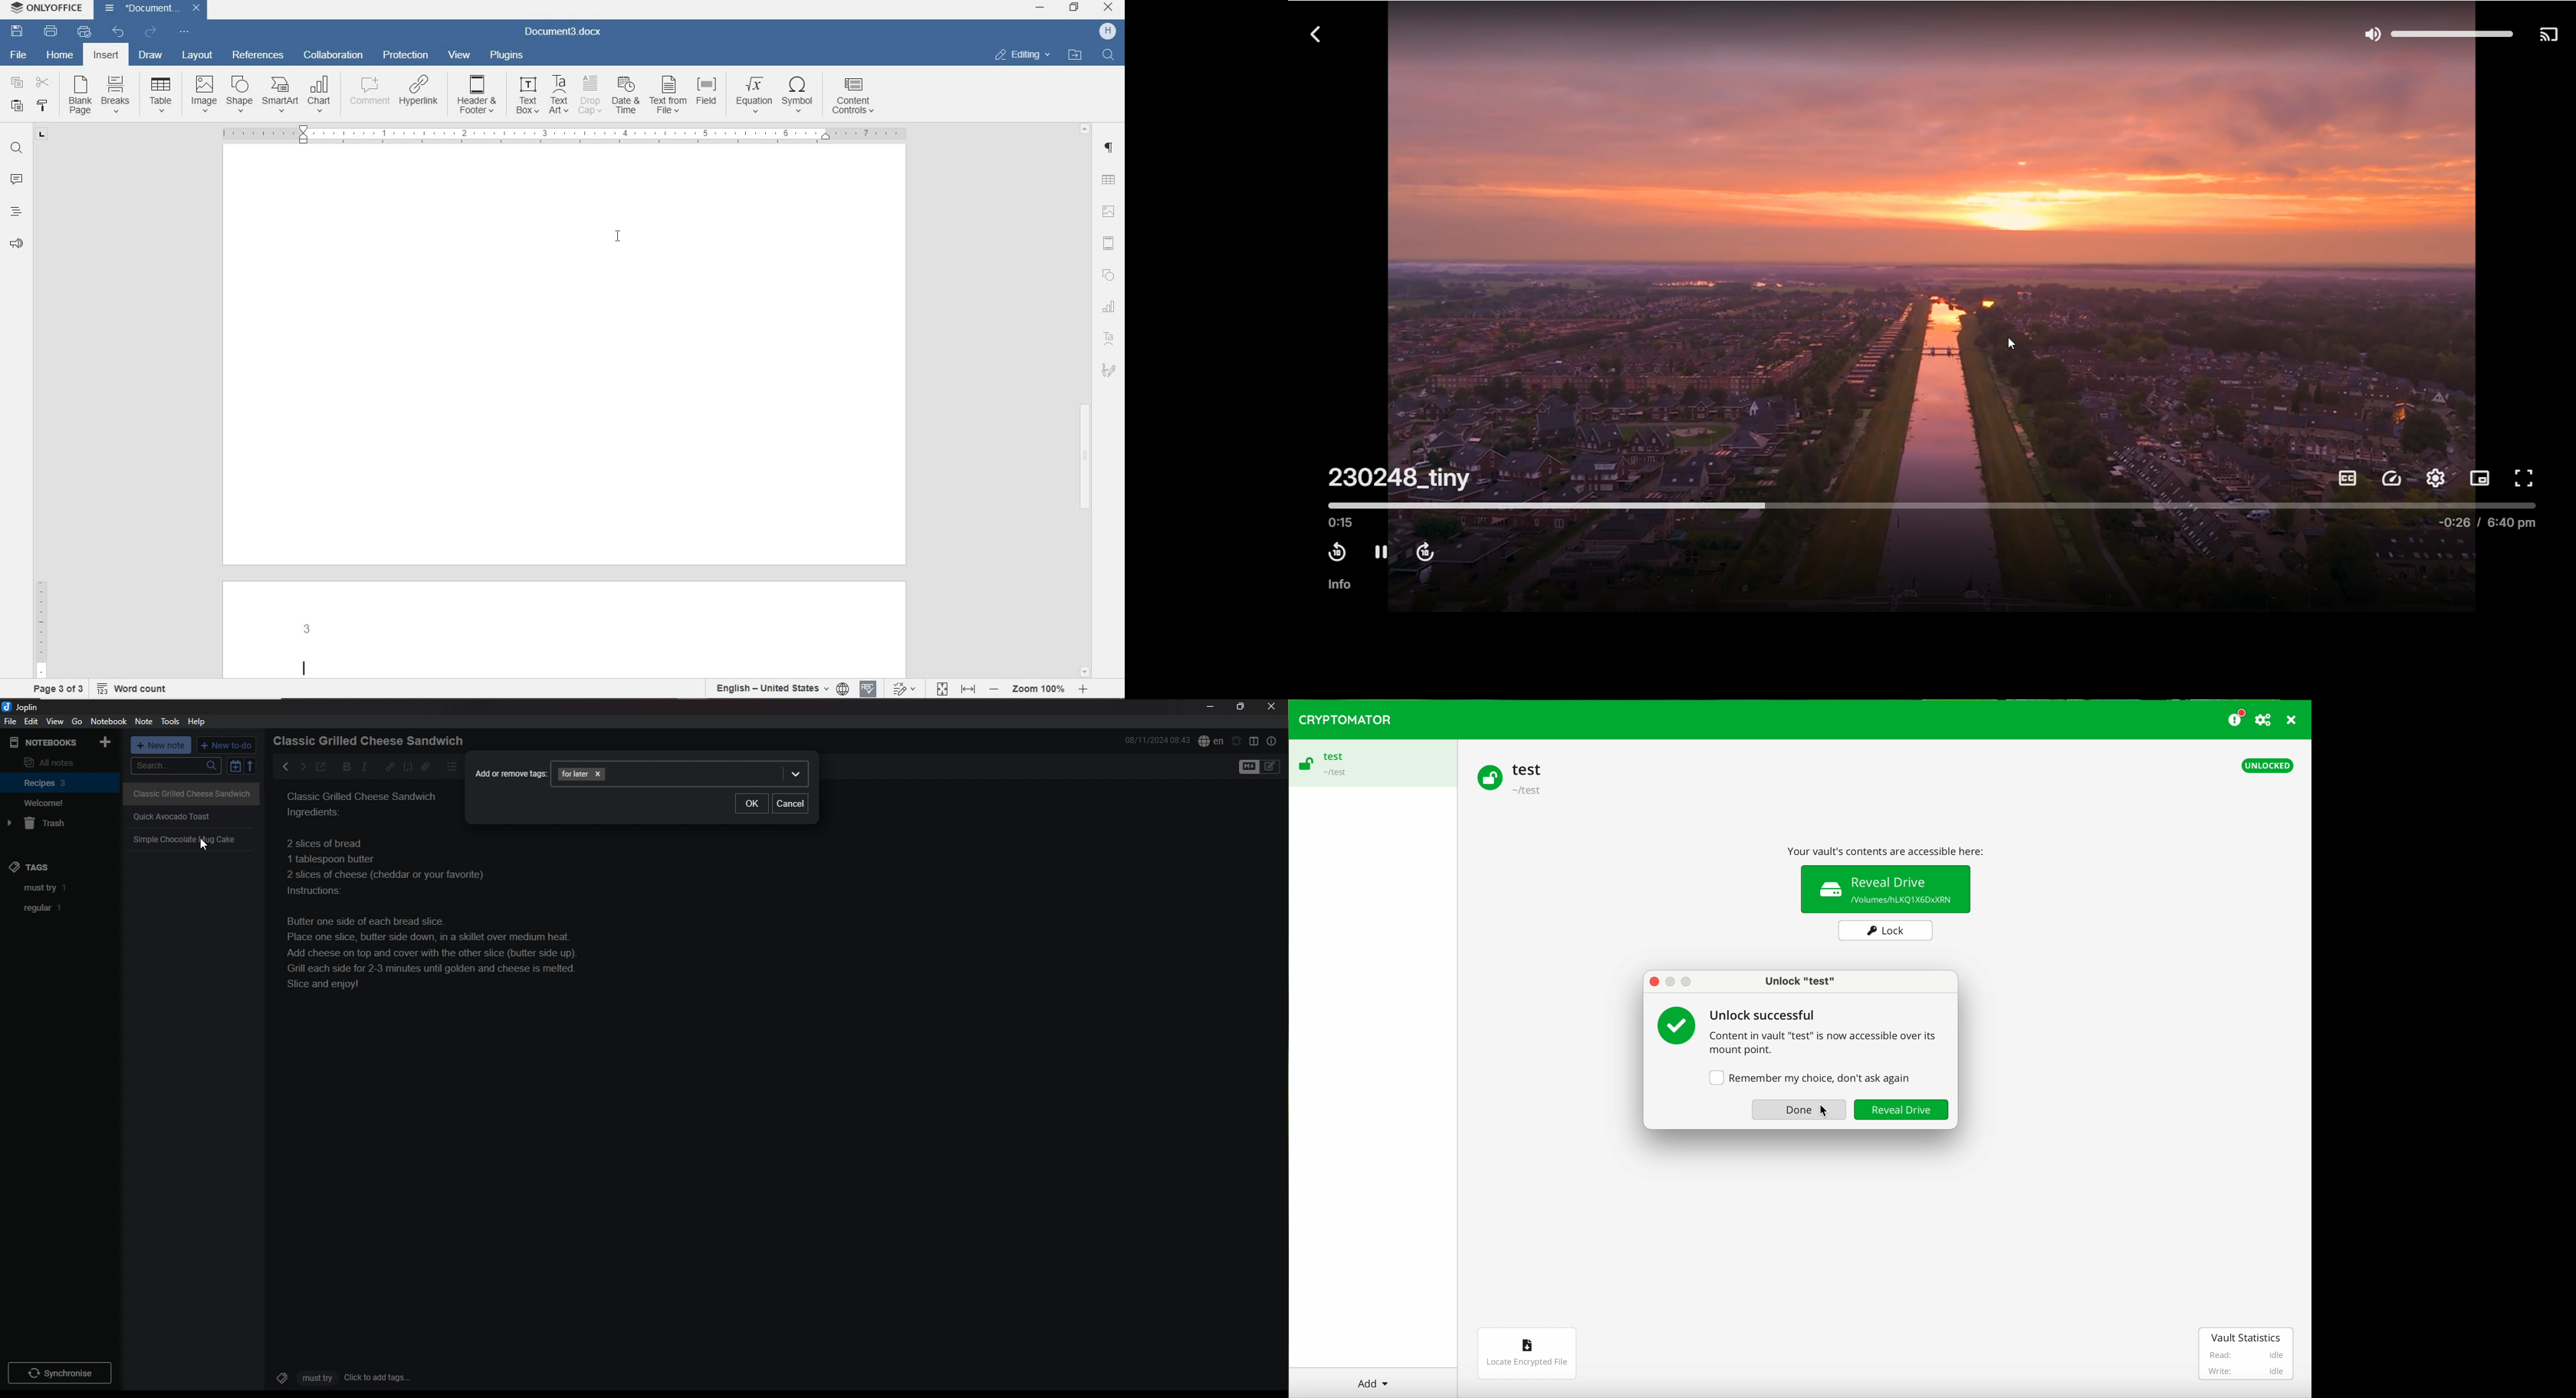 The height and width of the screenshot is (1400, 2576). I want to click on LAYOUT, so click(194, 56).